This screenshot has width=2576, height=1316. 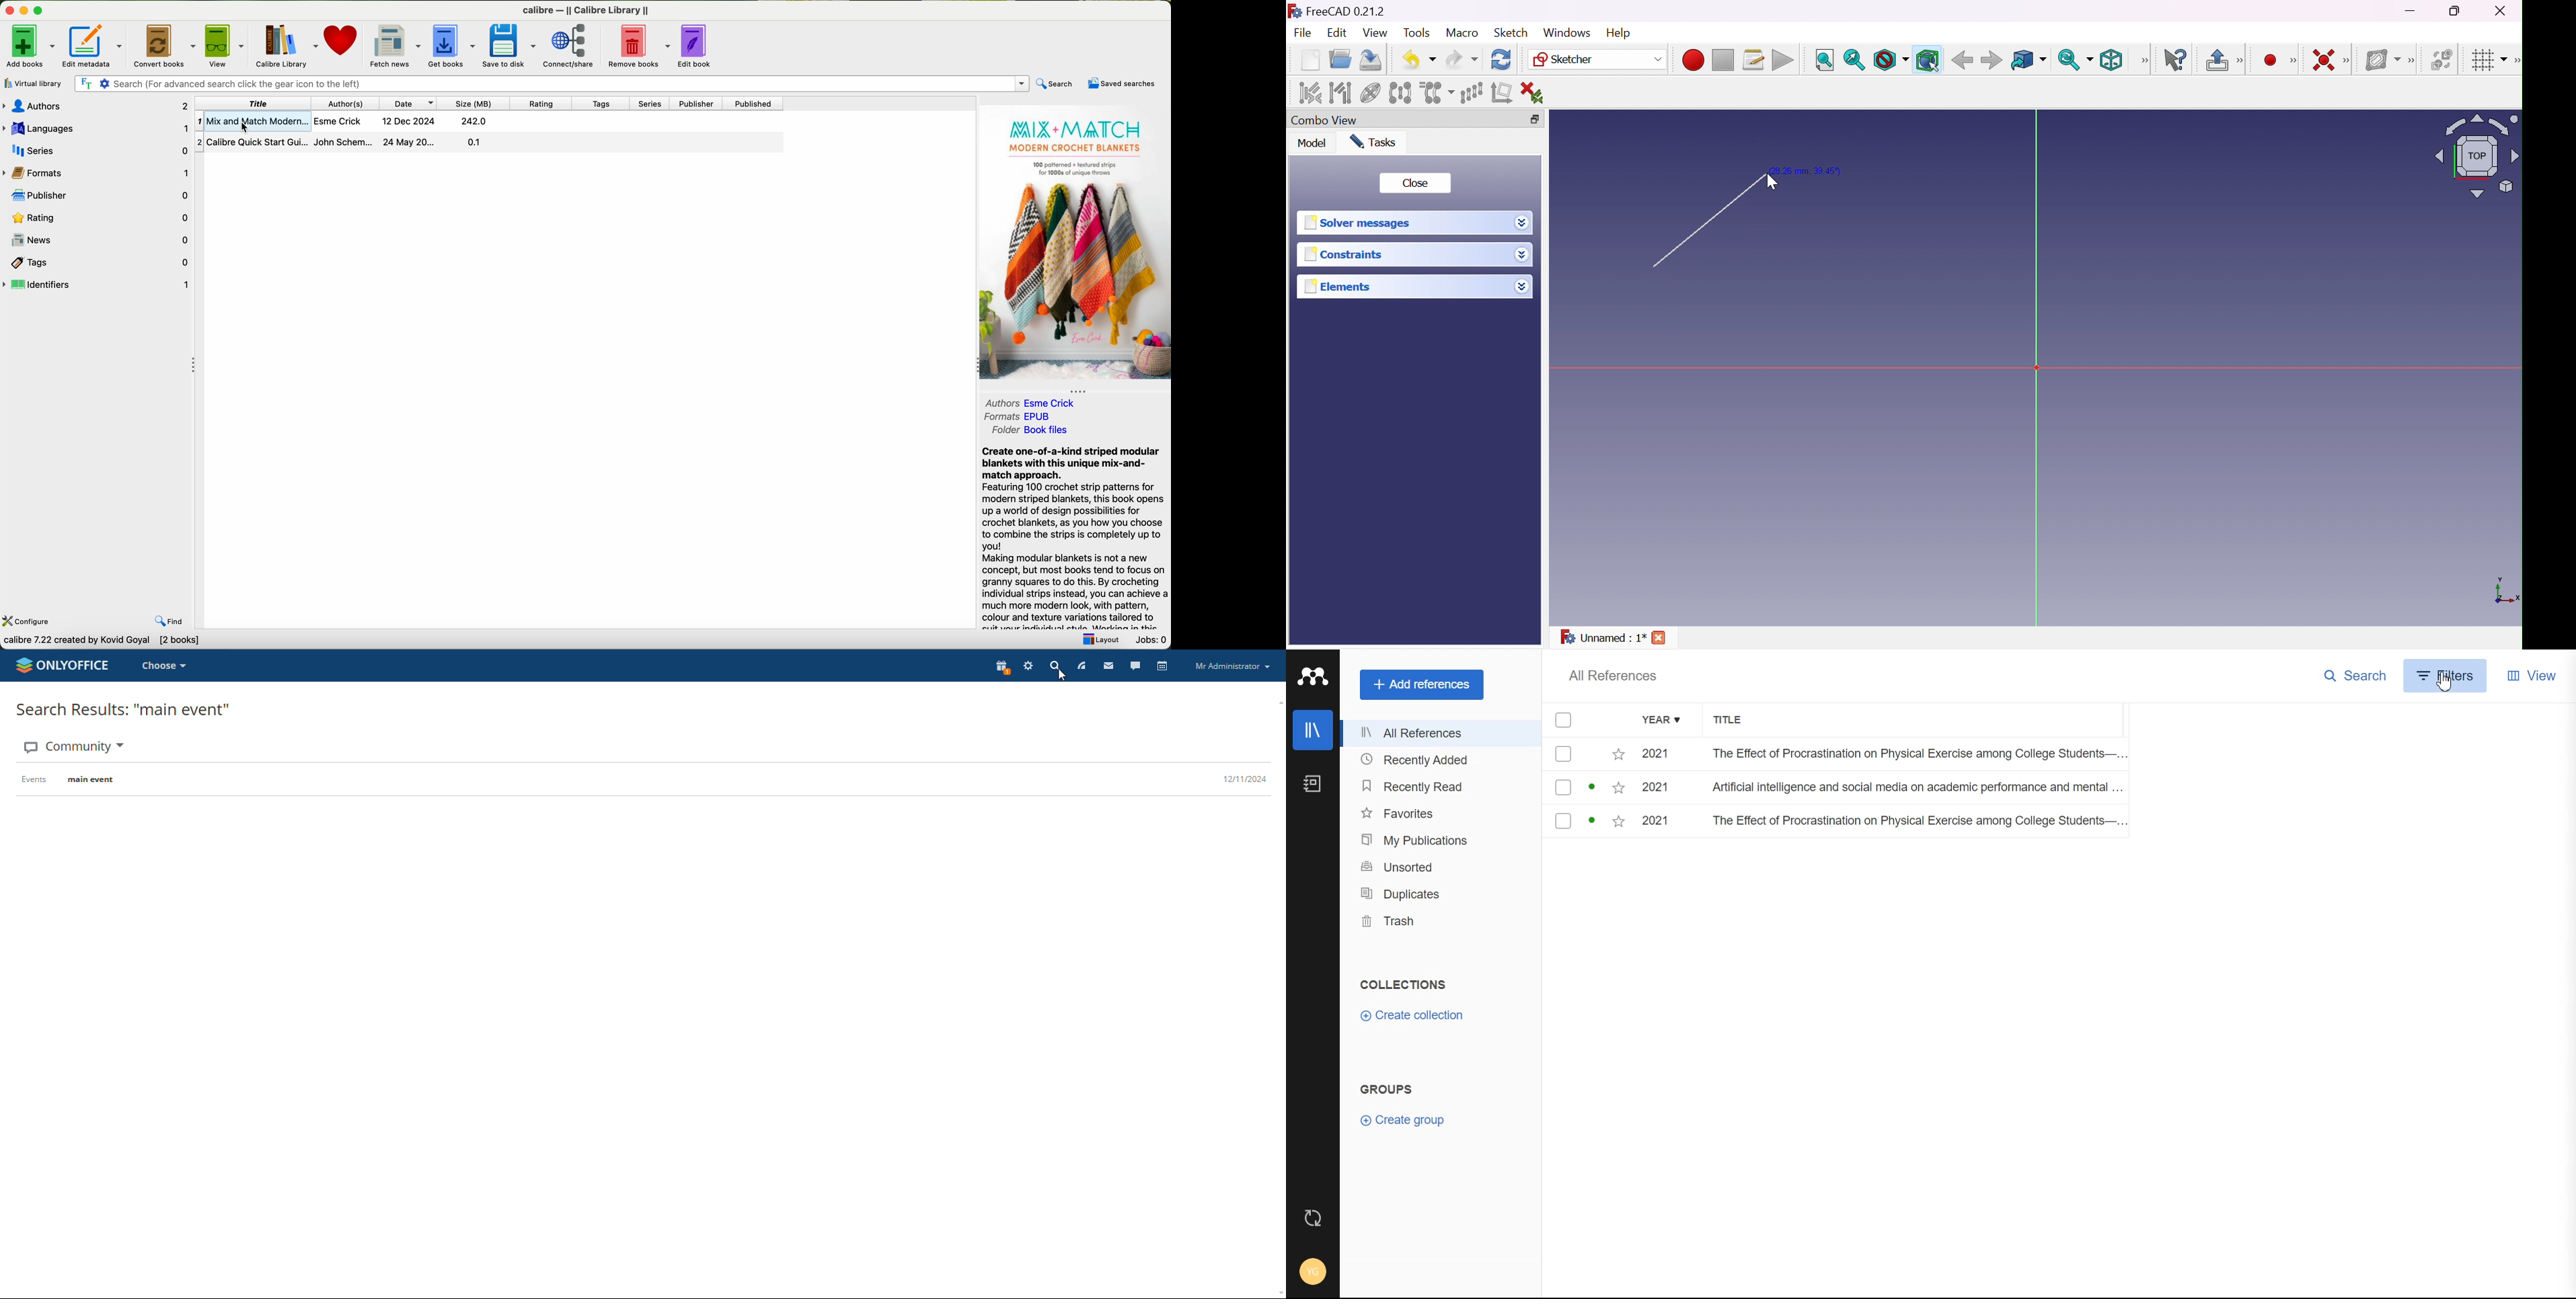 What do you see at coordinates (1438, 786) in the screenshot?
I see `Recently Read` at bounding box center [1438, 786].